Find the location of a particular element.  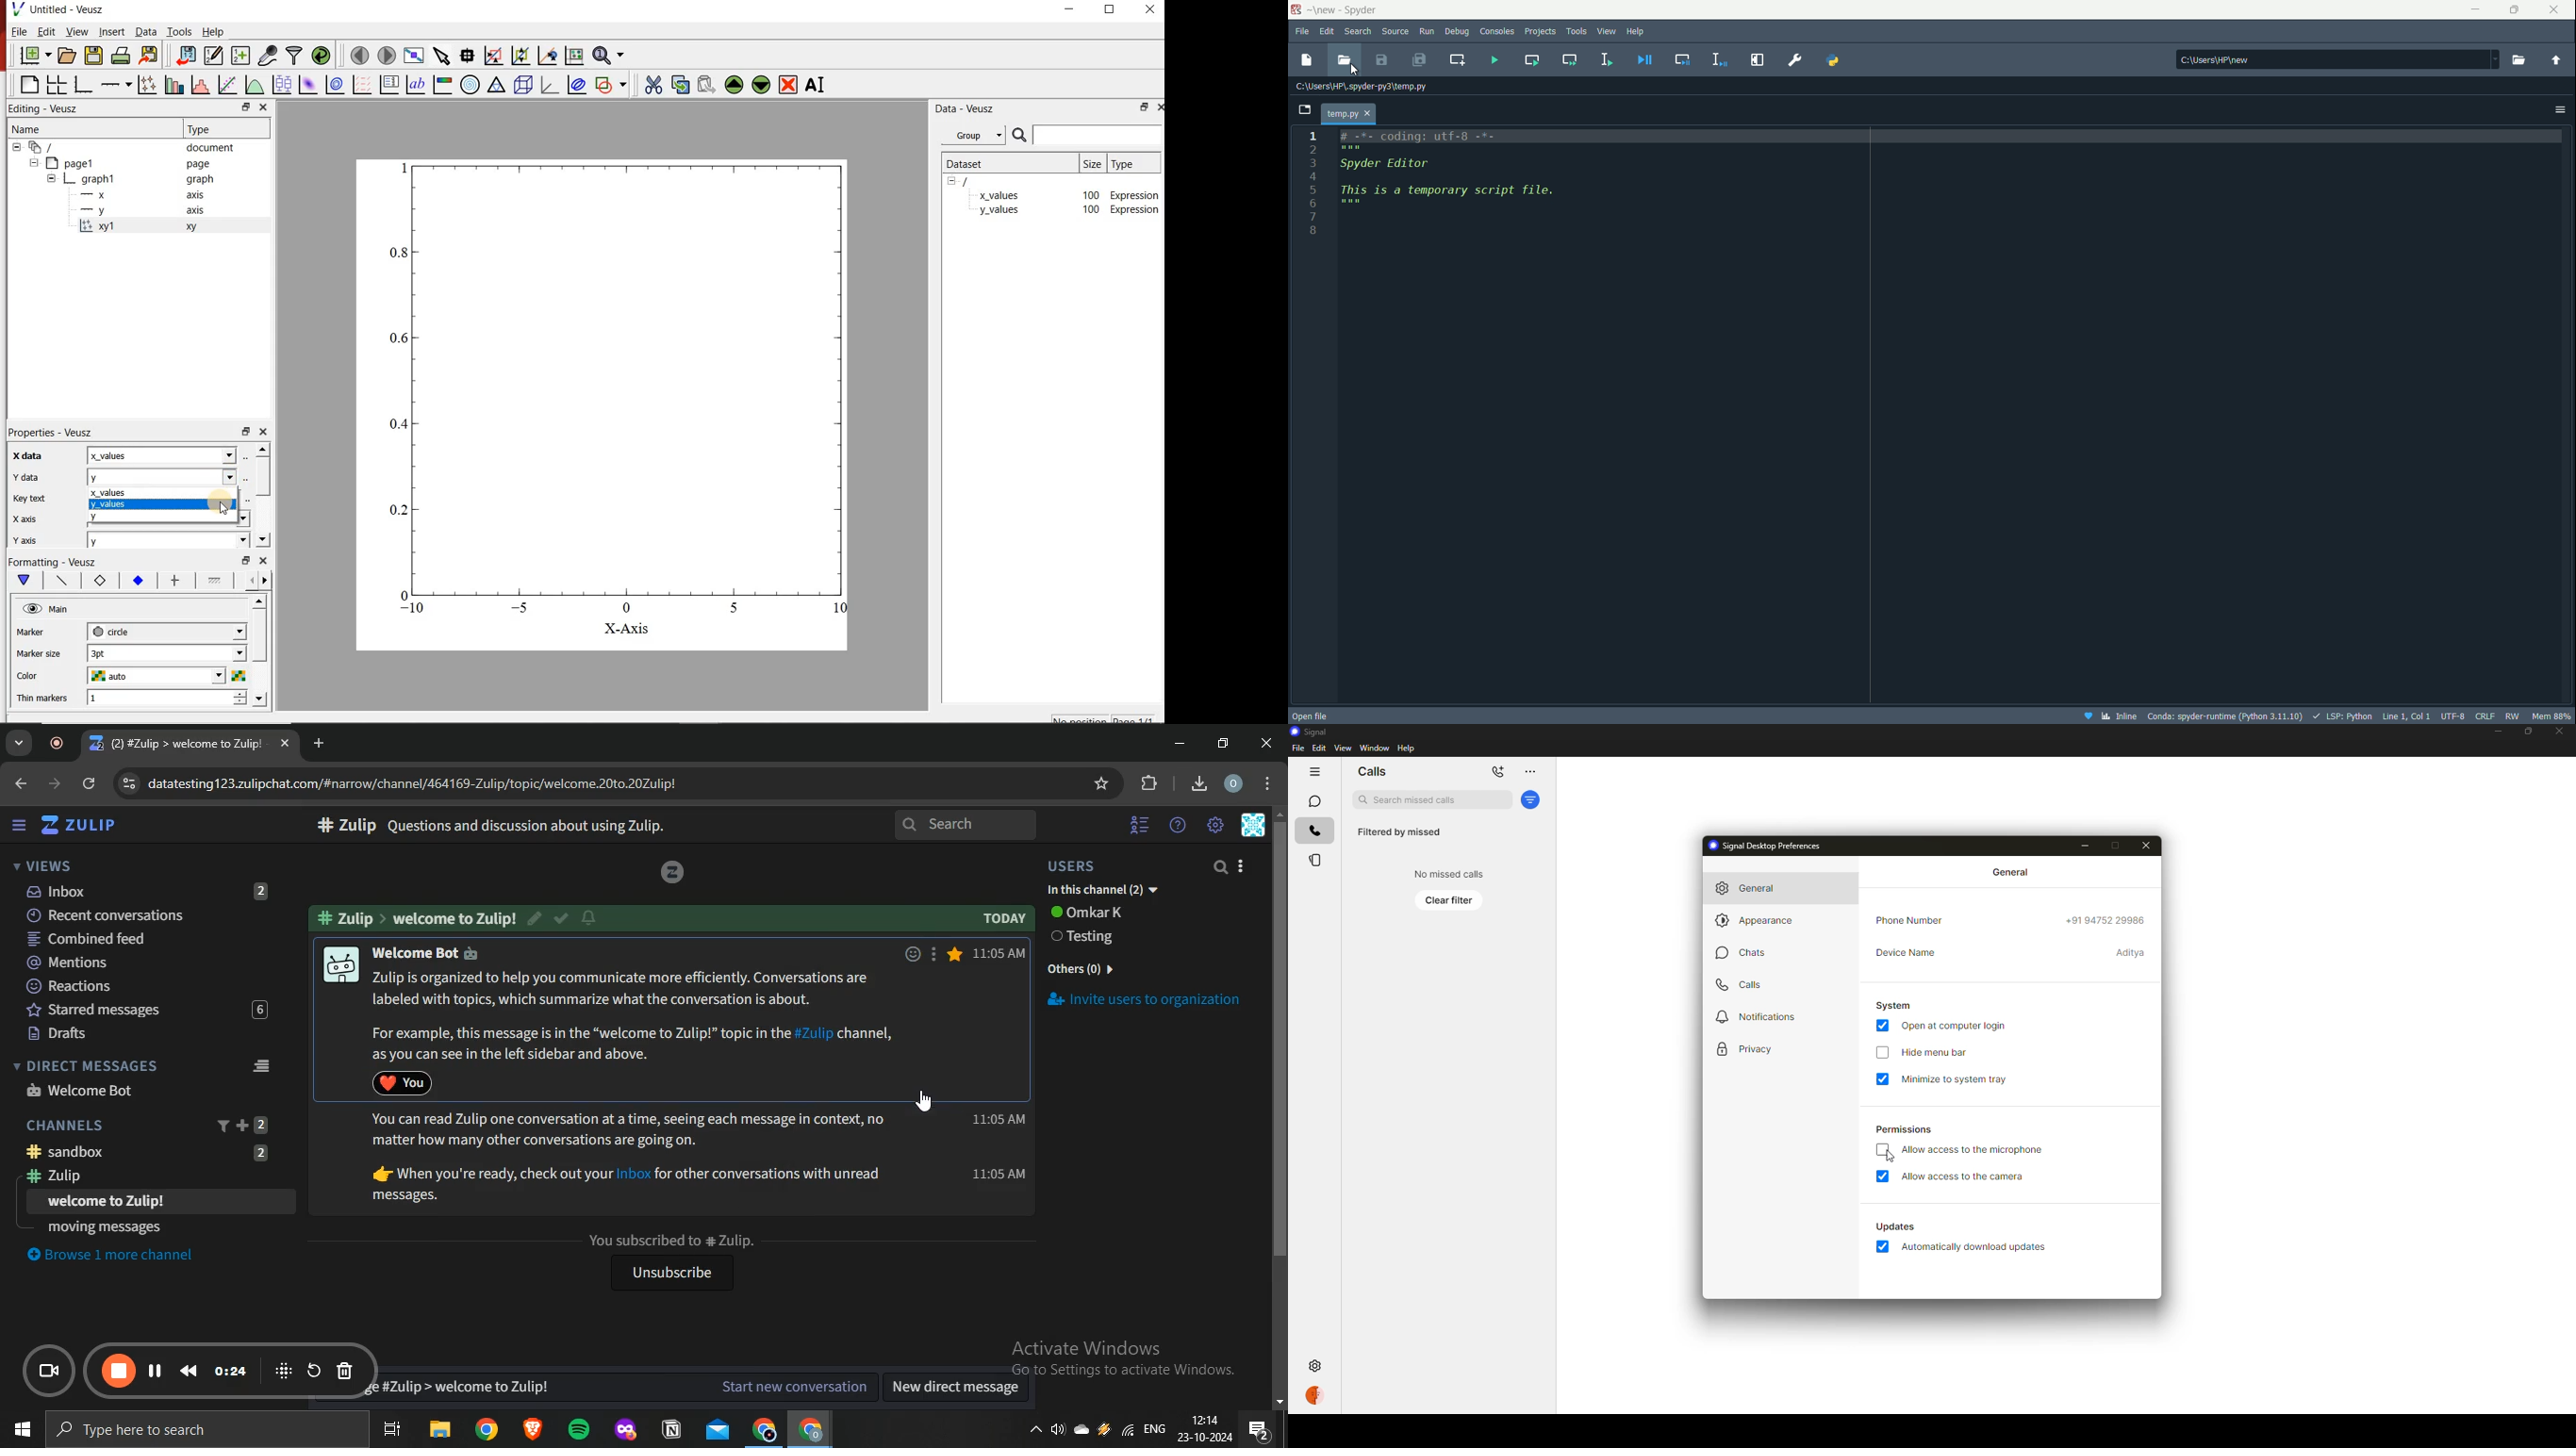

channels is located at coordinates (149, 1124).